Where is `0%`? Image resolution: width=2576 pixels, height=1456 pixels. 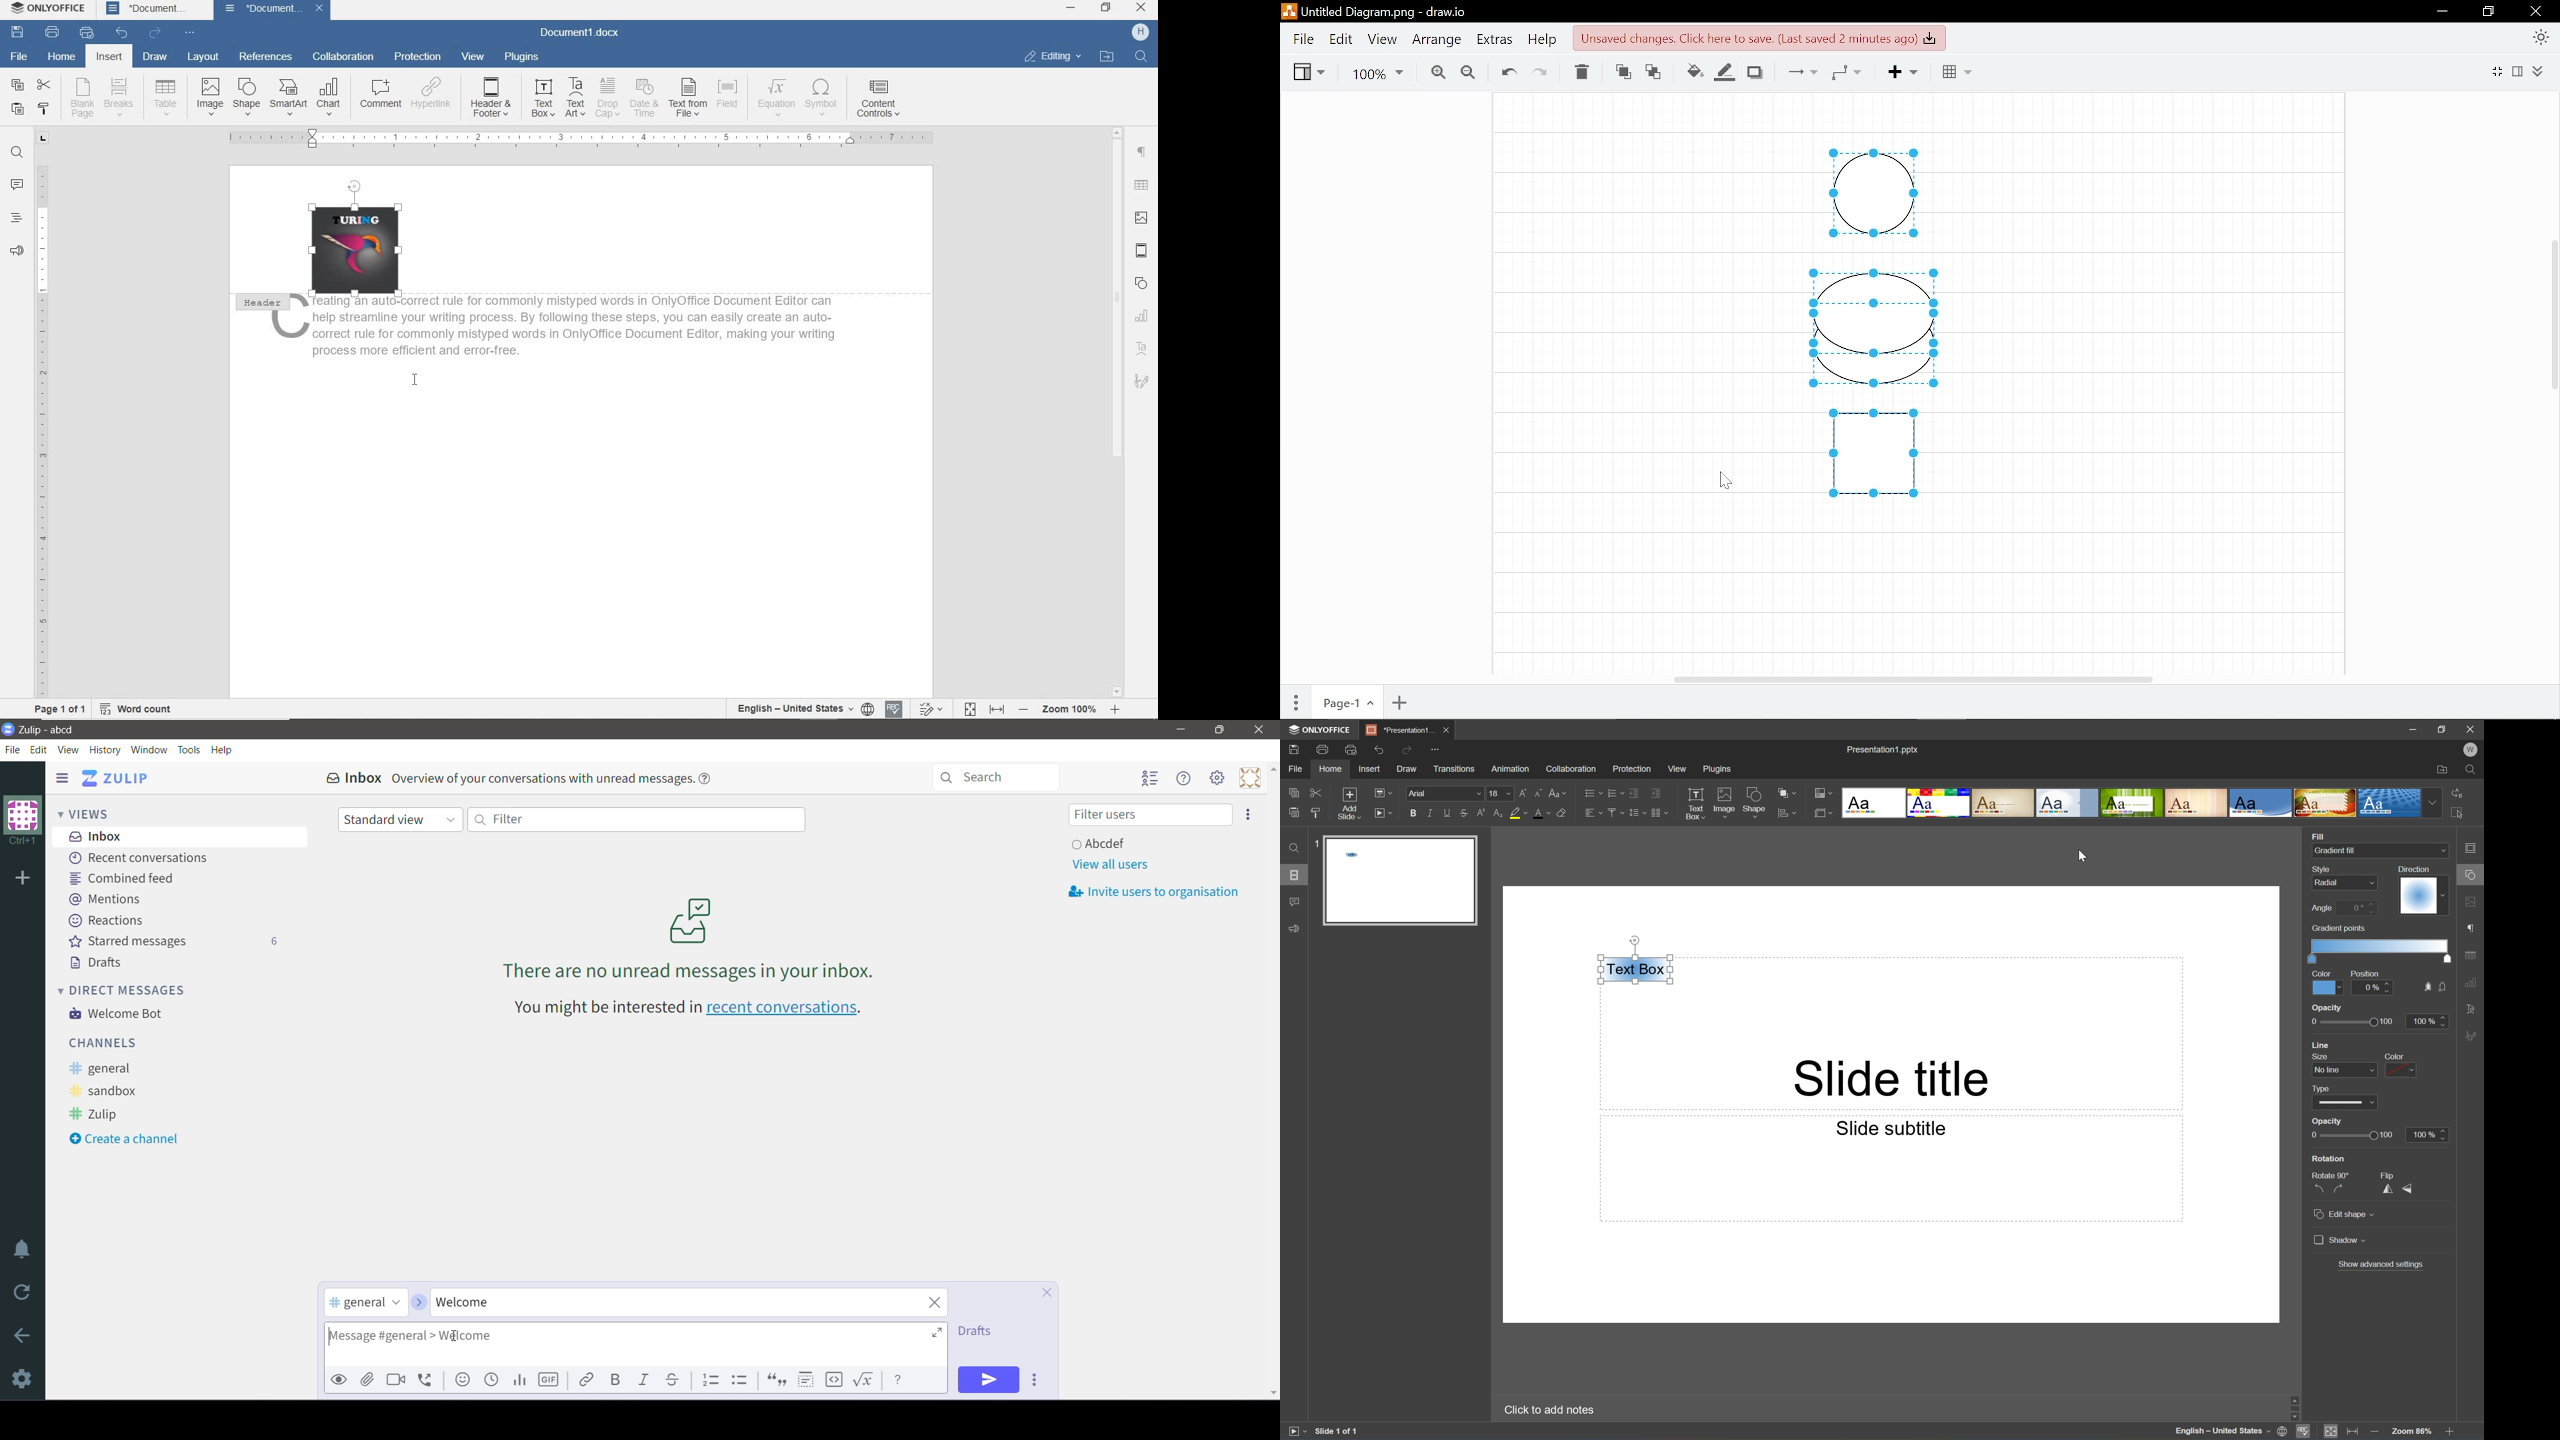 0% is located at coordinates (2373, 987).